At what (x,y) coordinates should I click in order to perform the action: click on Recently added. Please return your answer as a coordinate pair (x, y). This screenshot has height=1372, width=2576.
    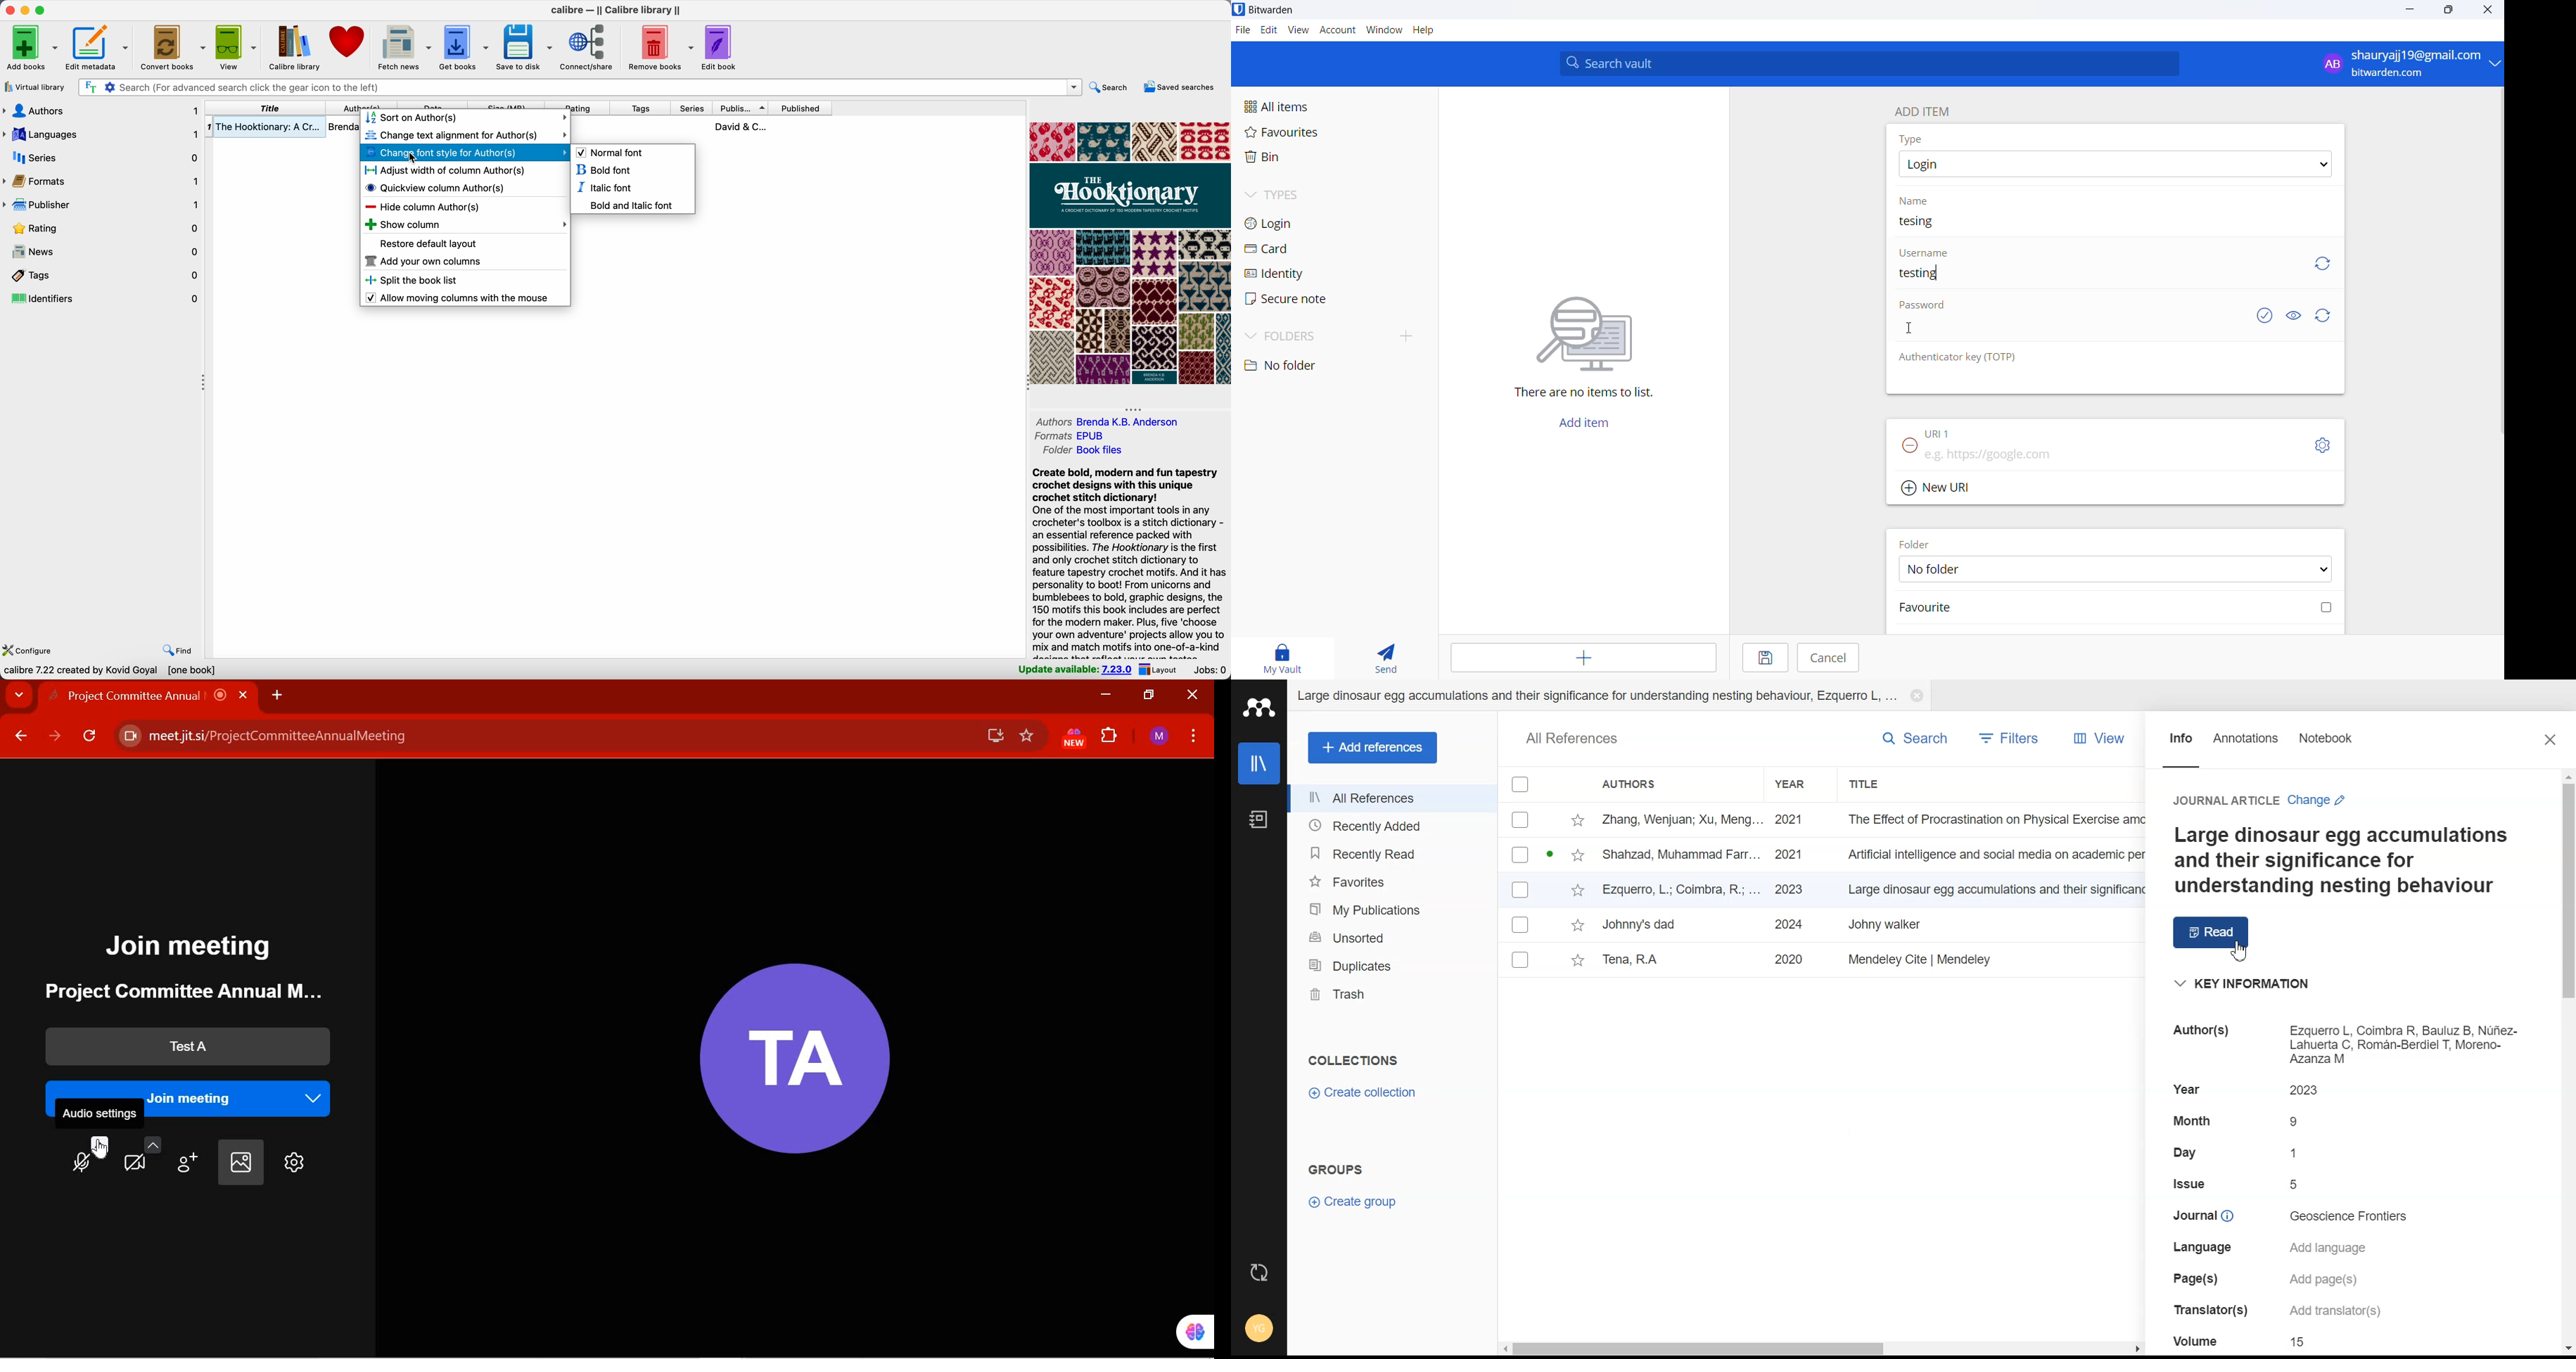
    Looking at the image, I should click on (1391, 826).